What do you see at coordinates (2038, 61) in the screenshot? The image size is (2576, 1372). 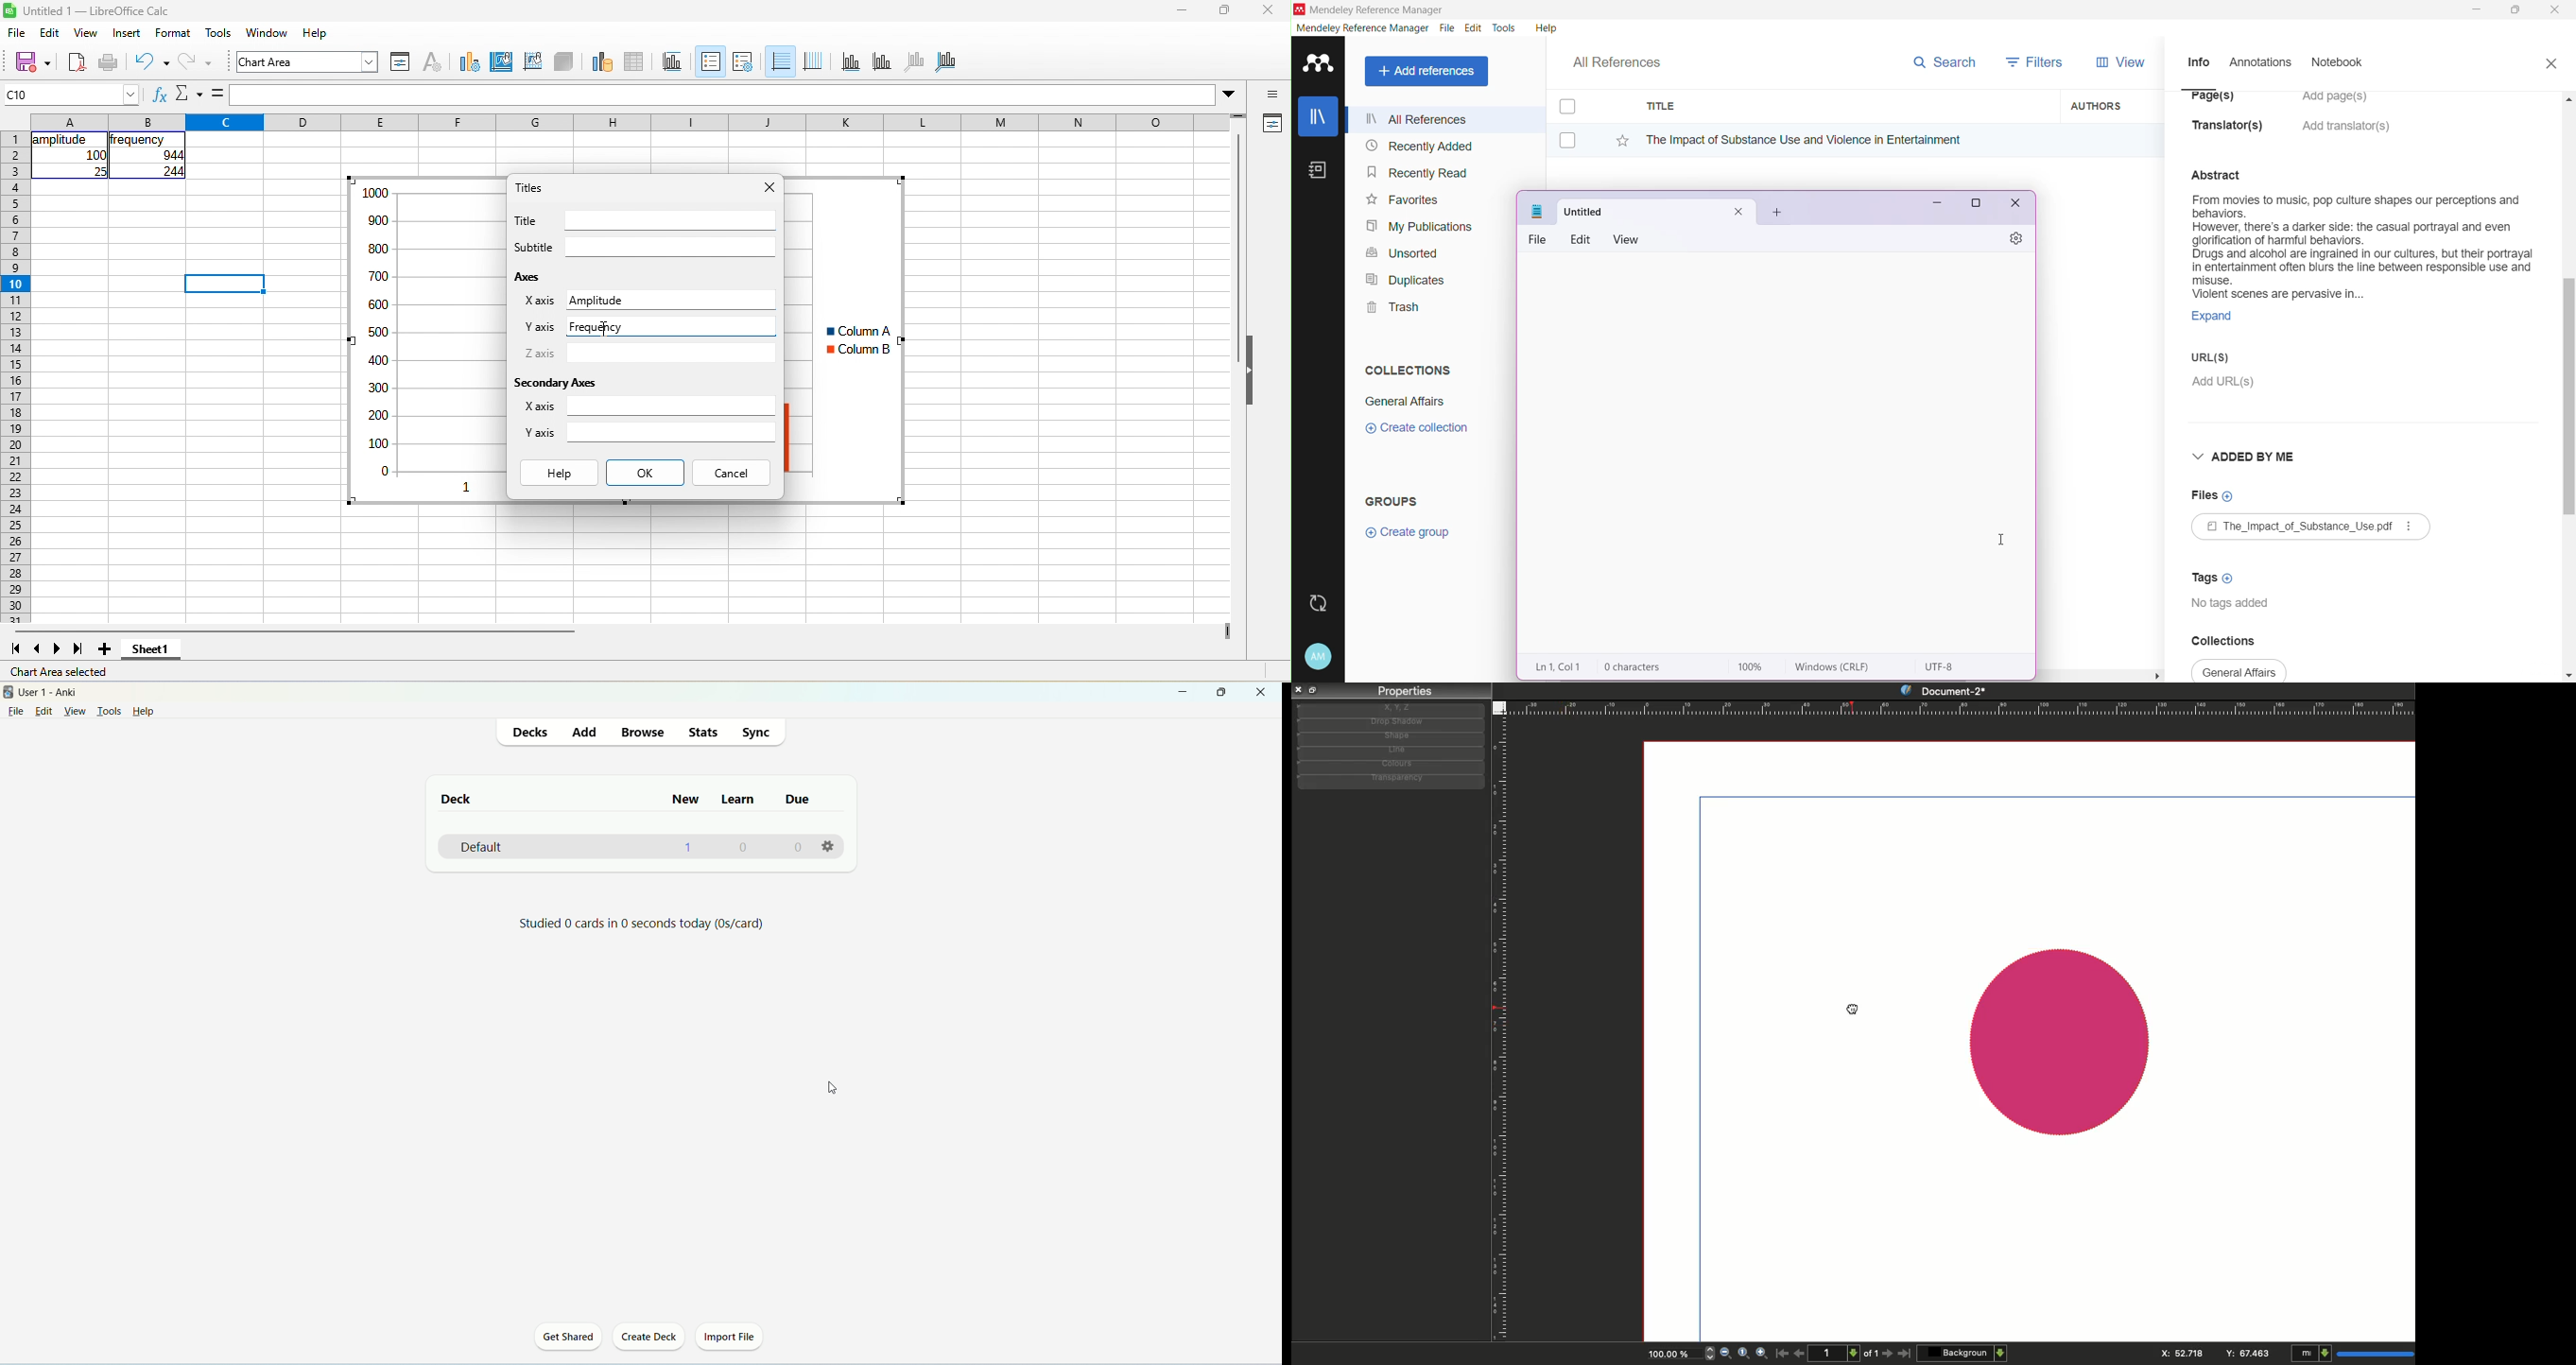 I see `Filters` at bounding box center [2038, 61].